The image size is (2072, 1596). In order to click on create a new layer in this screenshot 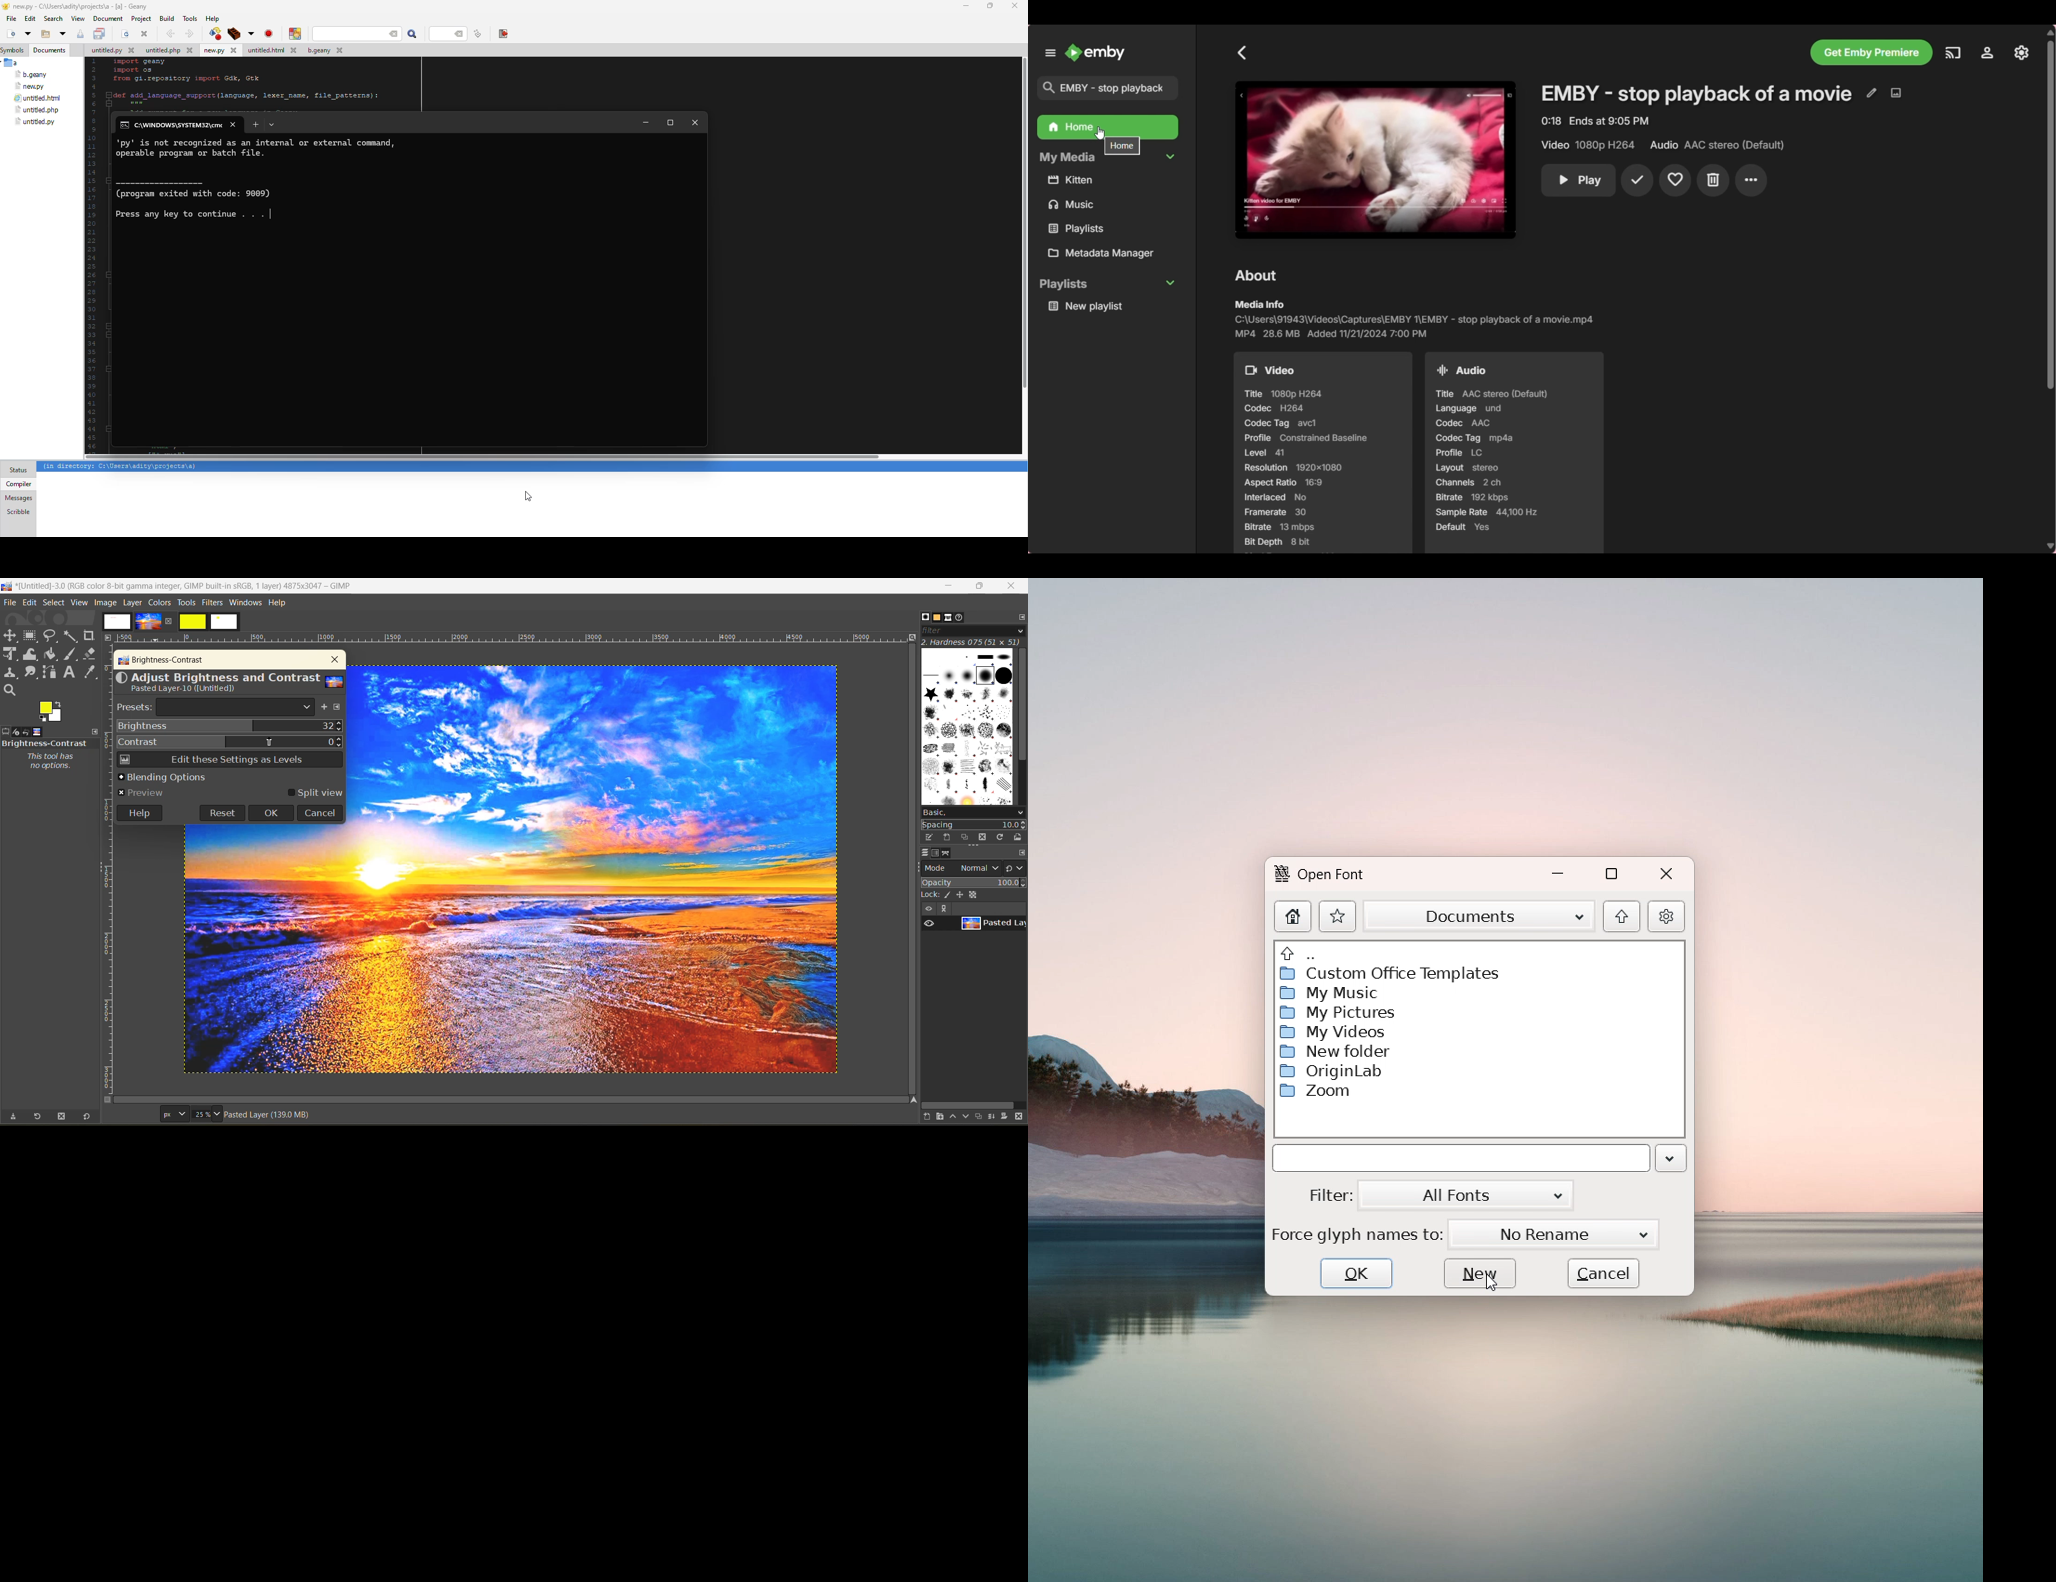, I will do `click(931, 1118)`.